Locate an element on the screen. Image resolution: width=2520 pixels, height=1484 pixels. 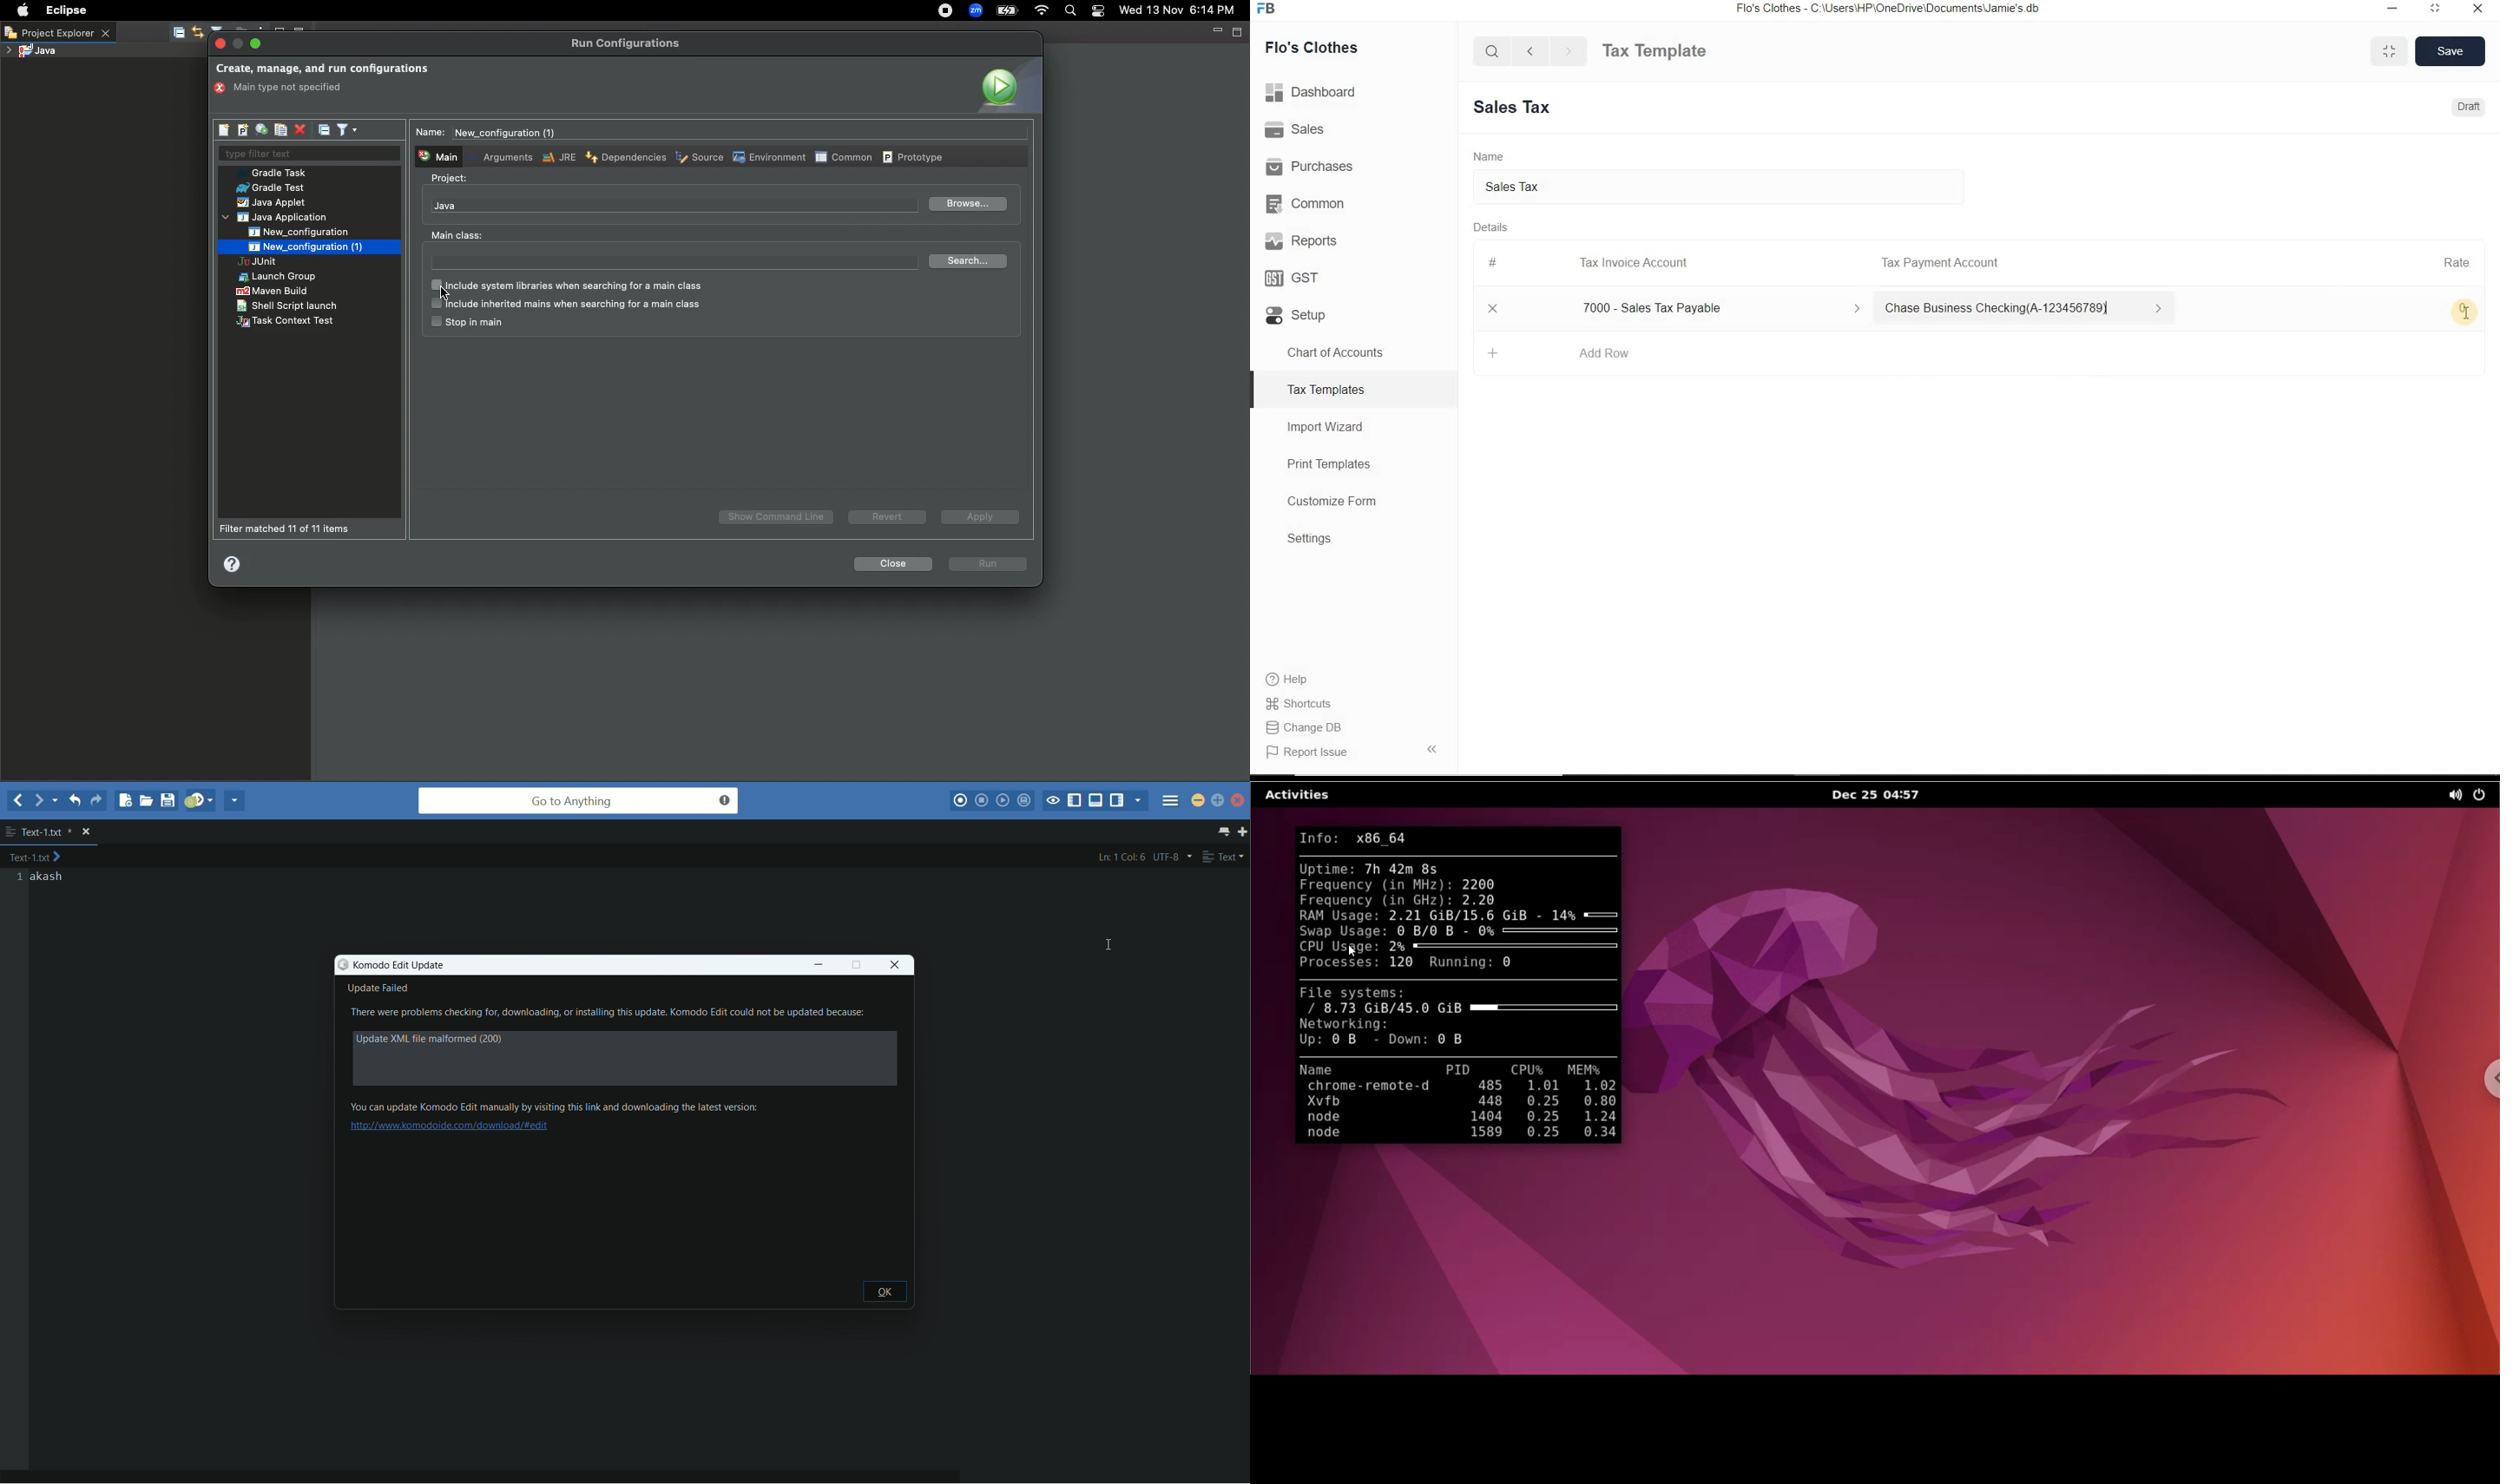
Maximize is located at coordinates (2389, 51).